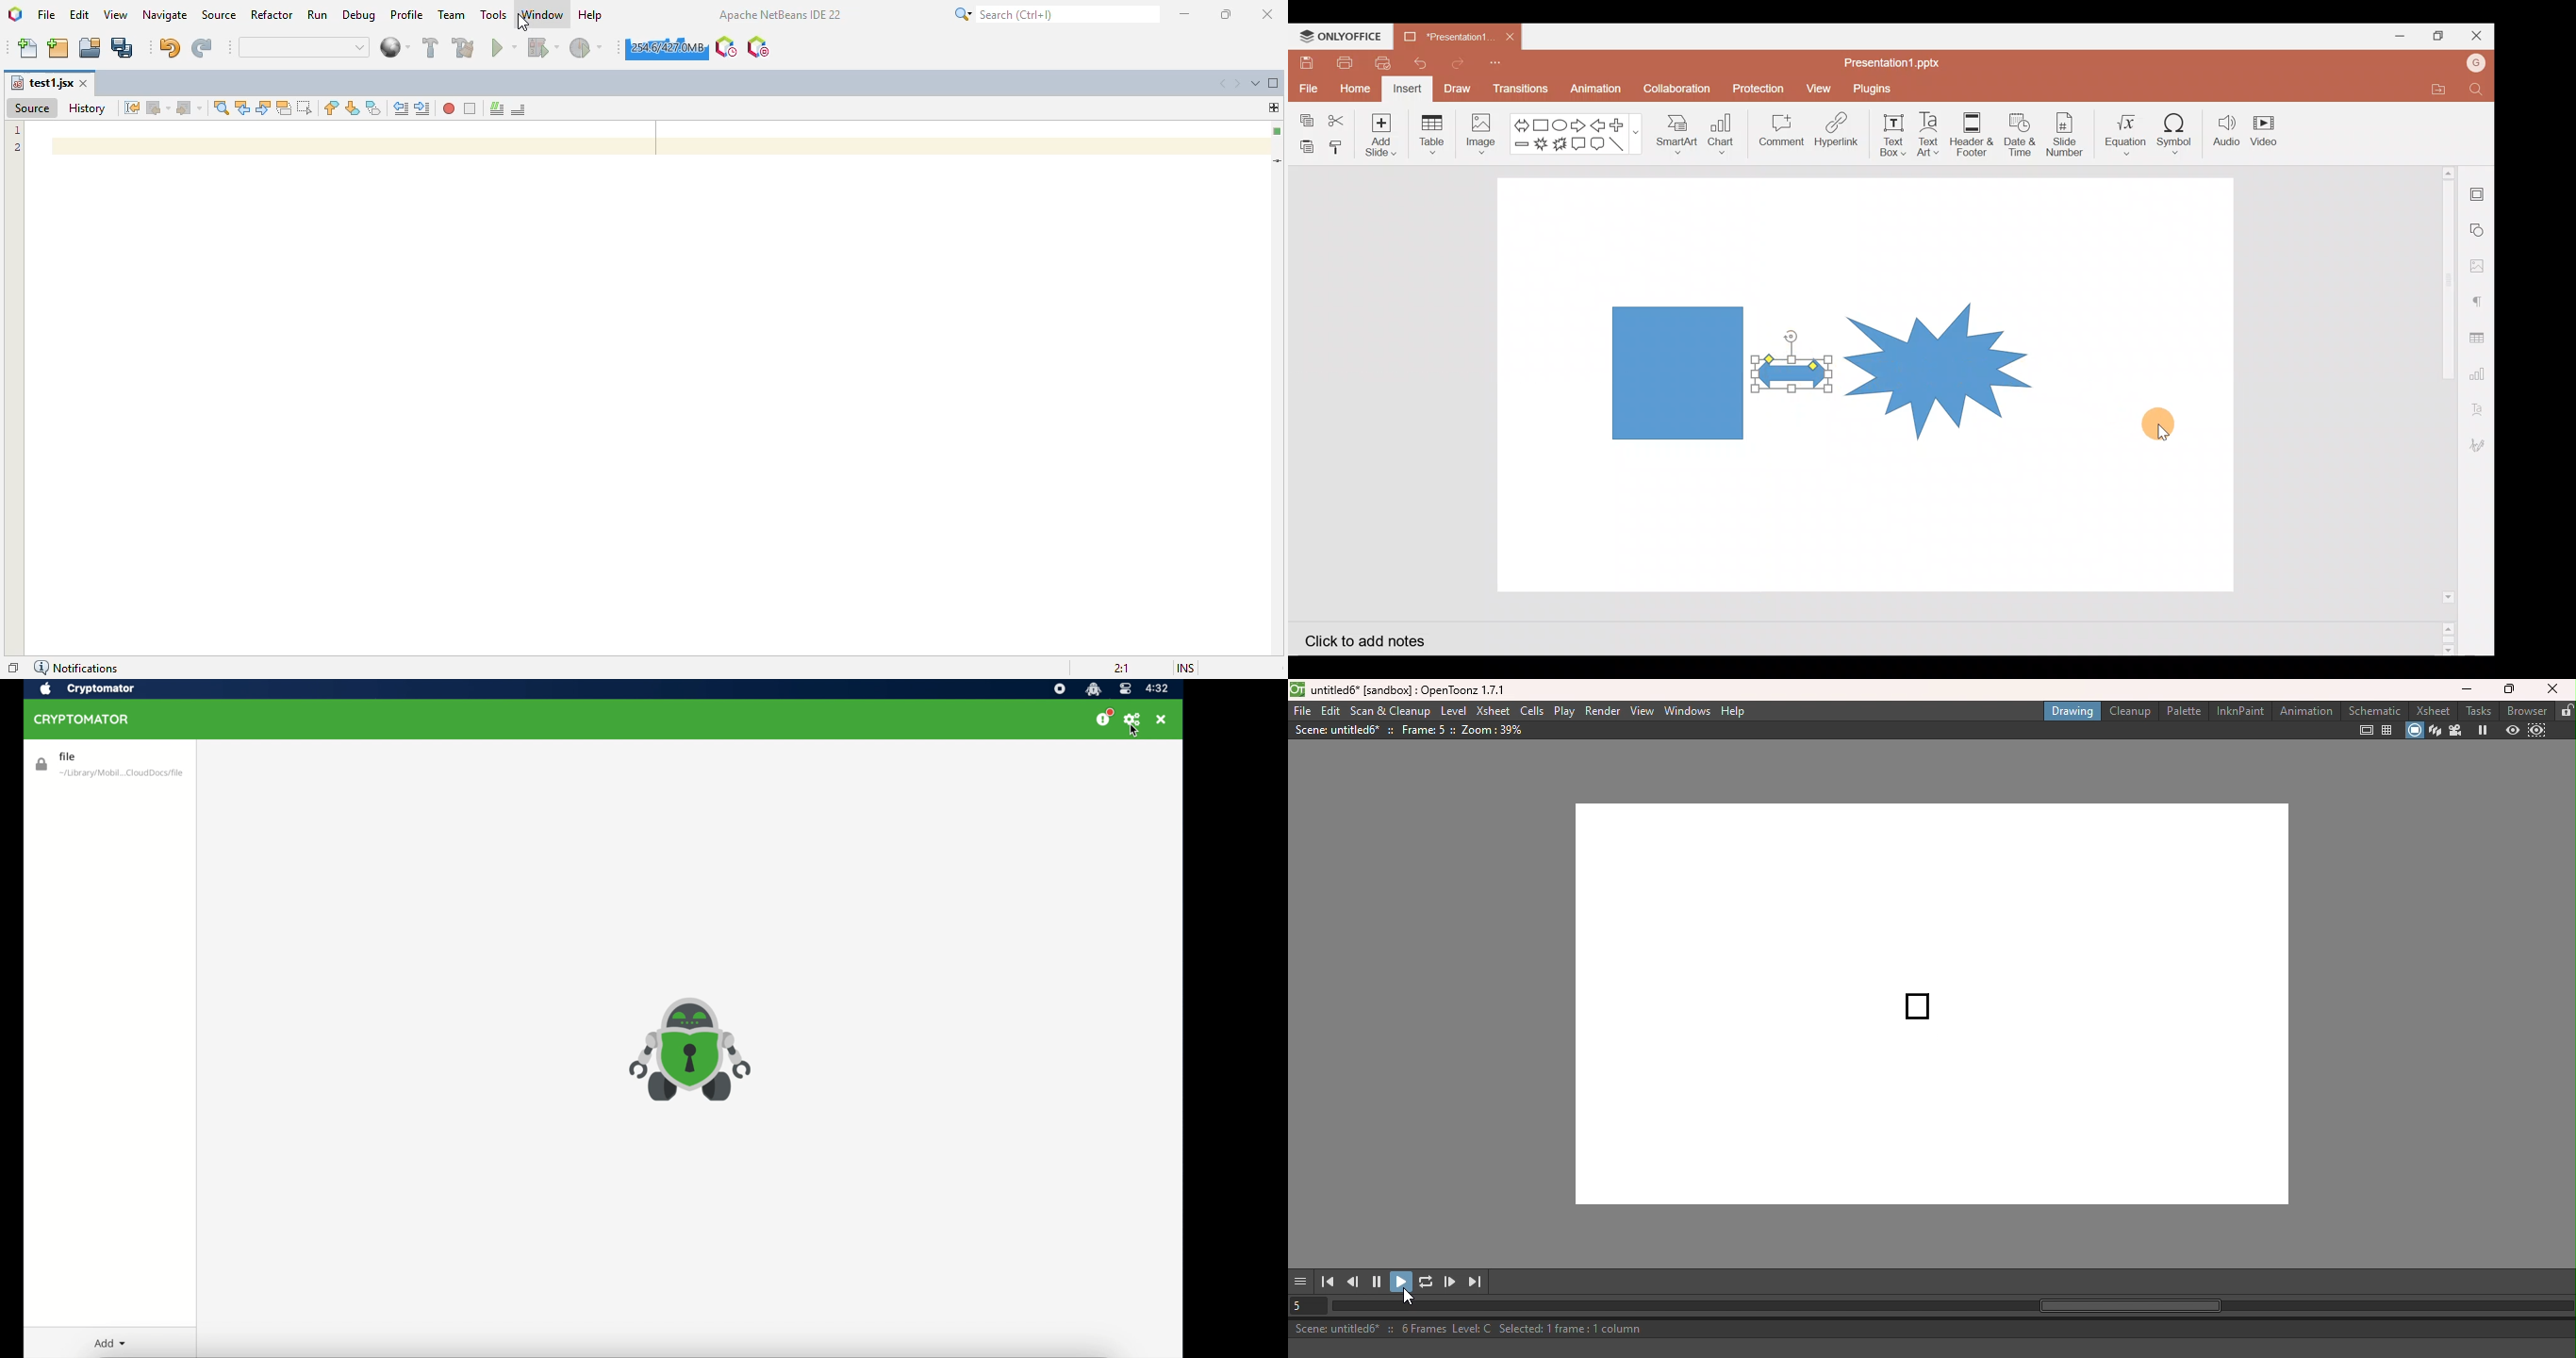  I want to click on Right arrow, so click(1580, 123).